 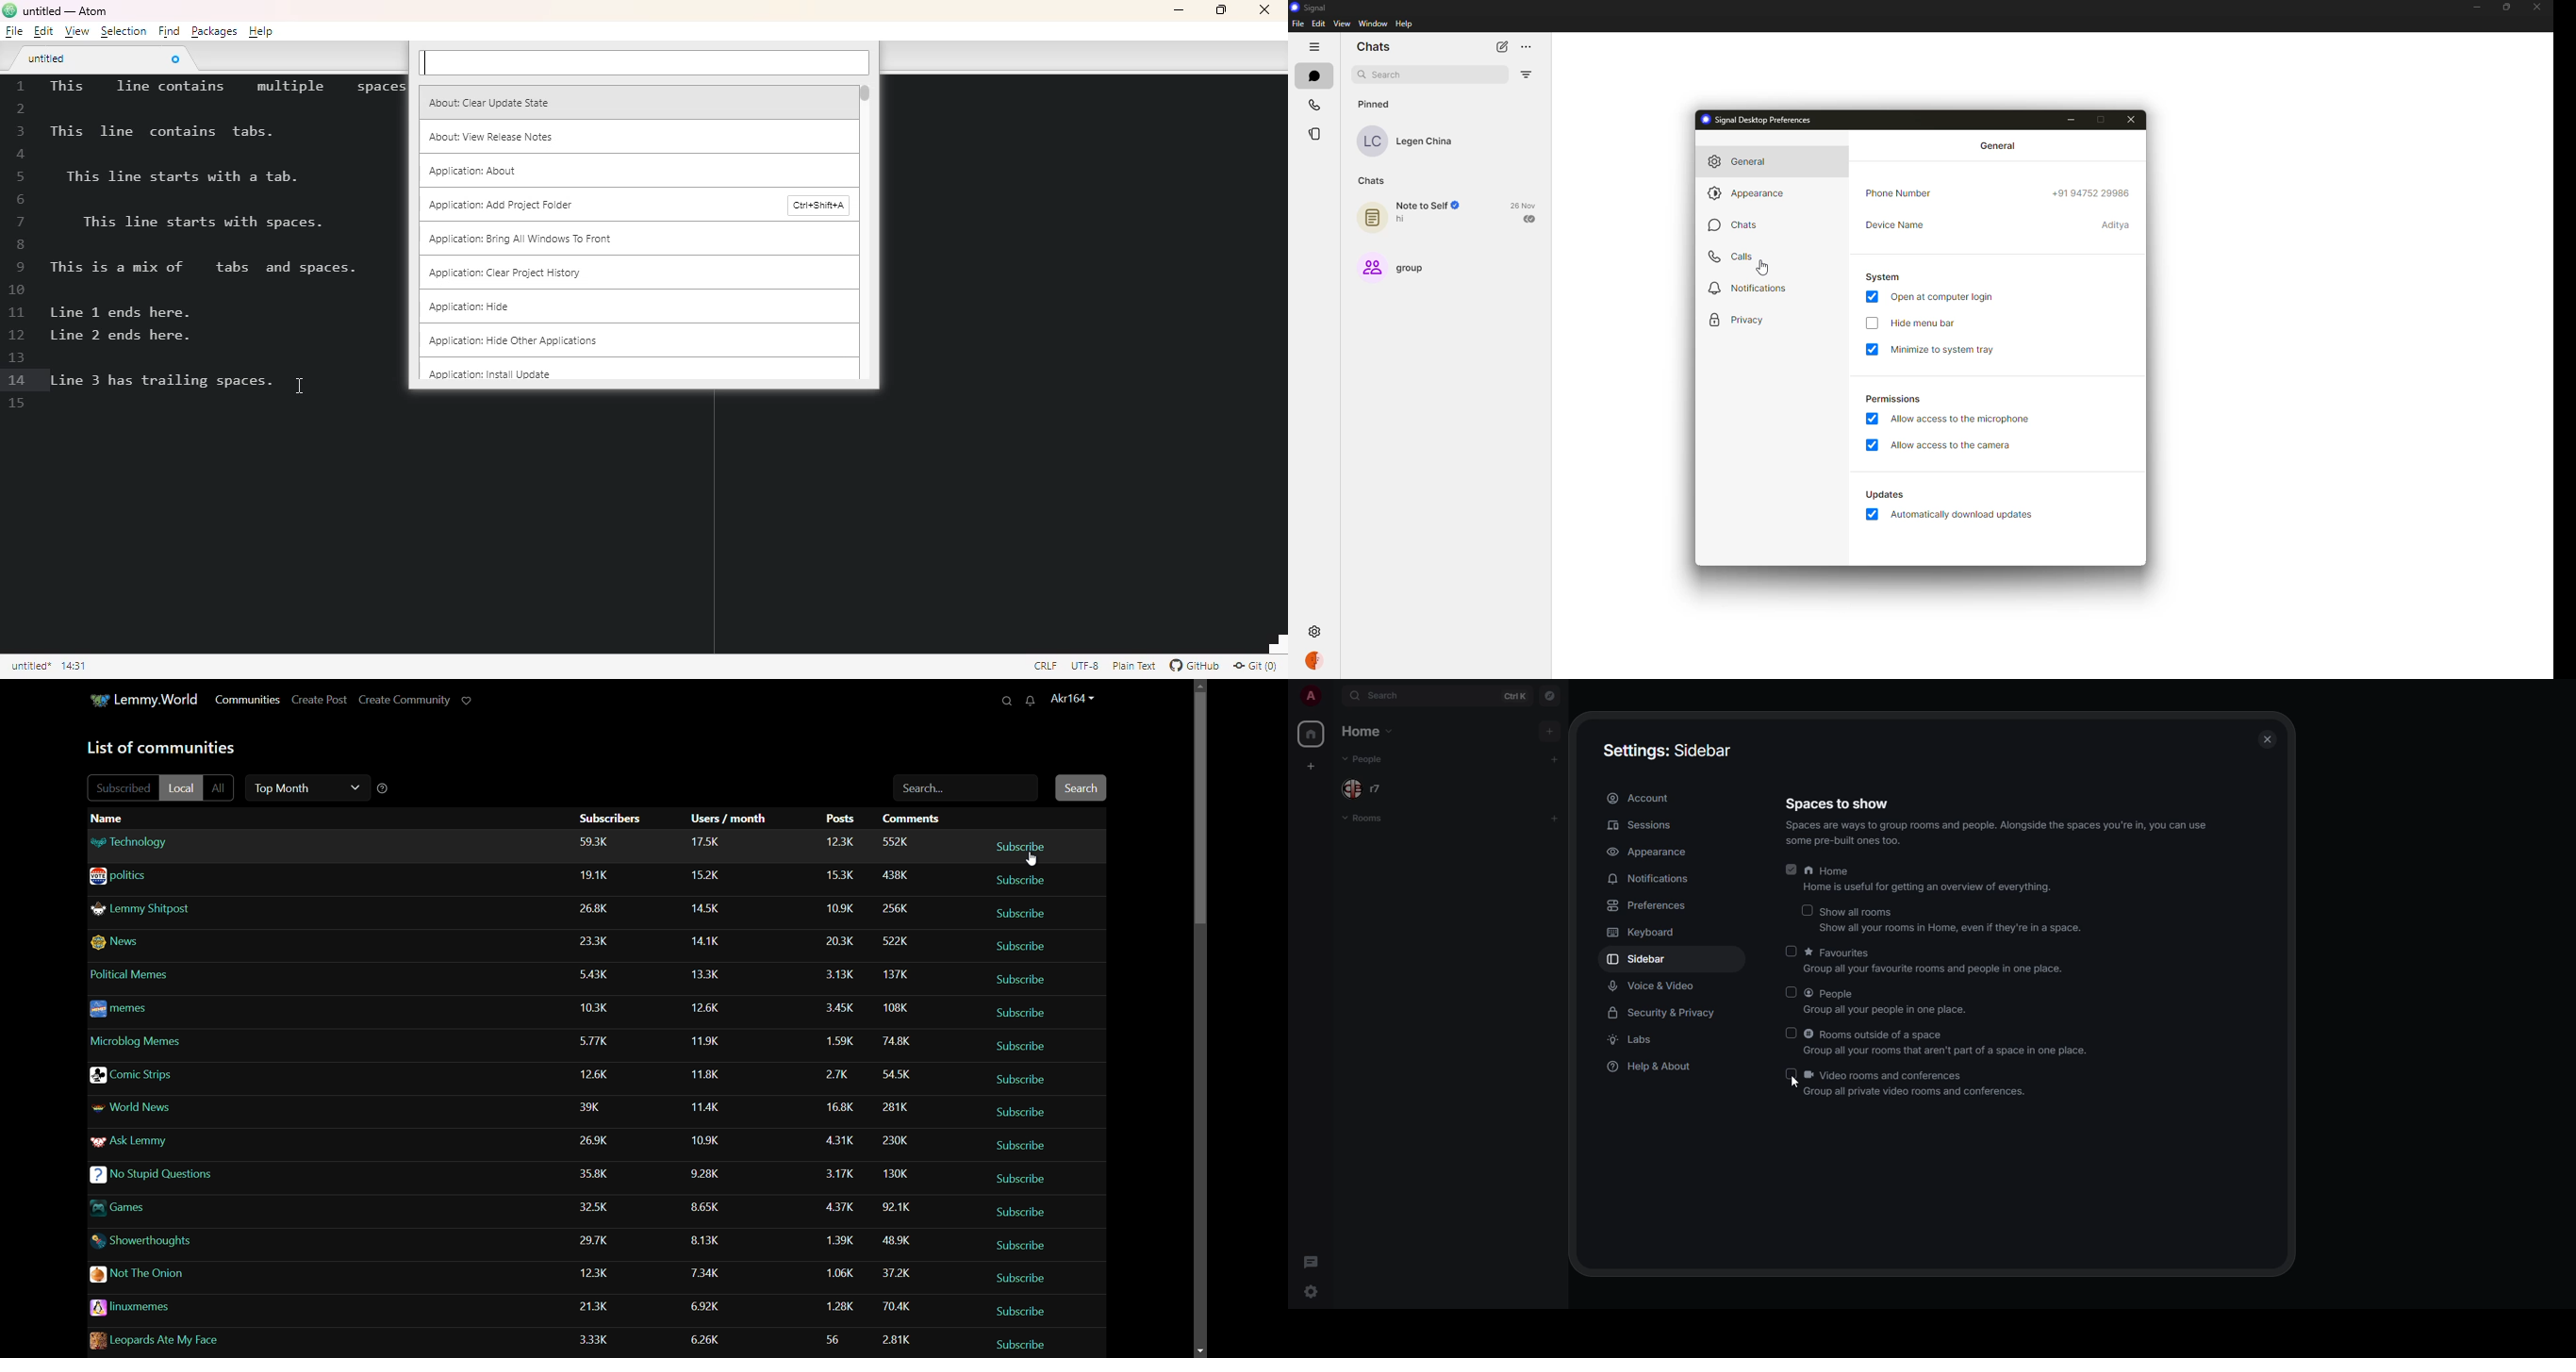 I want to click on search button, so click(x=1082, y=787).